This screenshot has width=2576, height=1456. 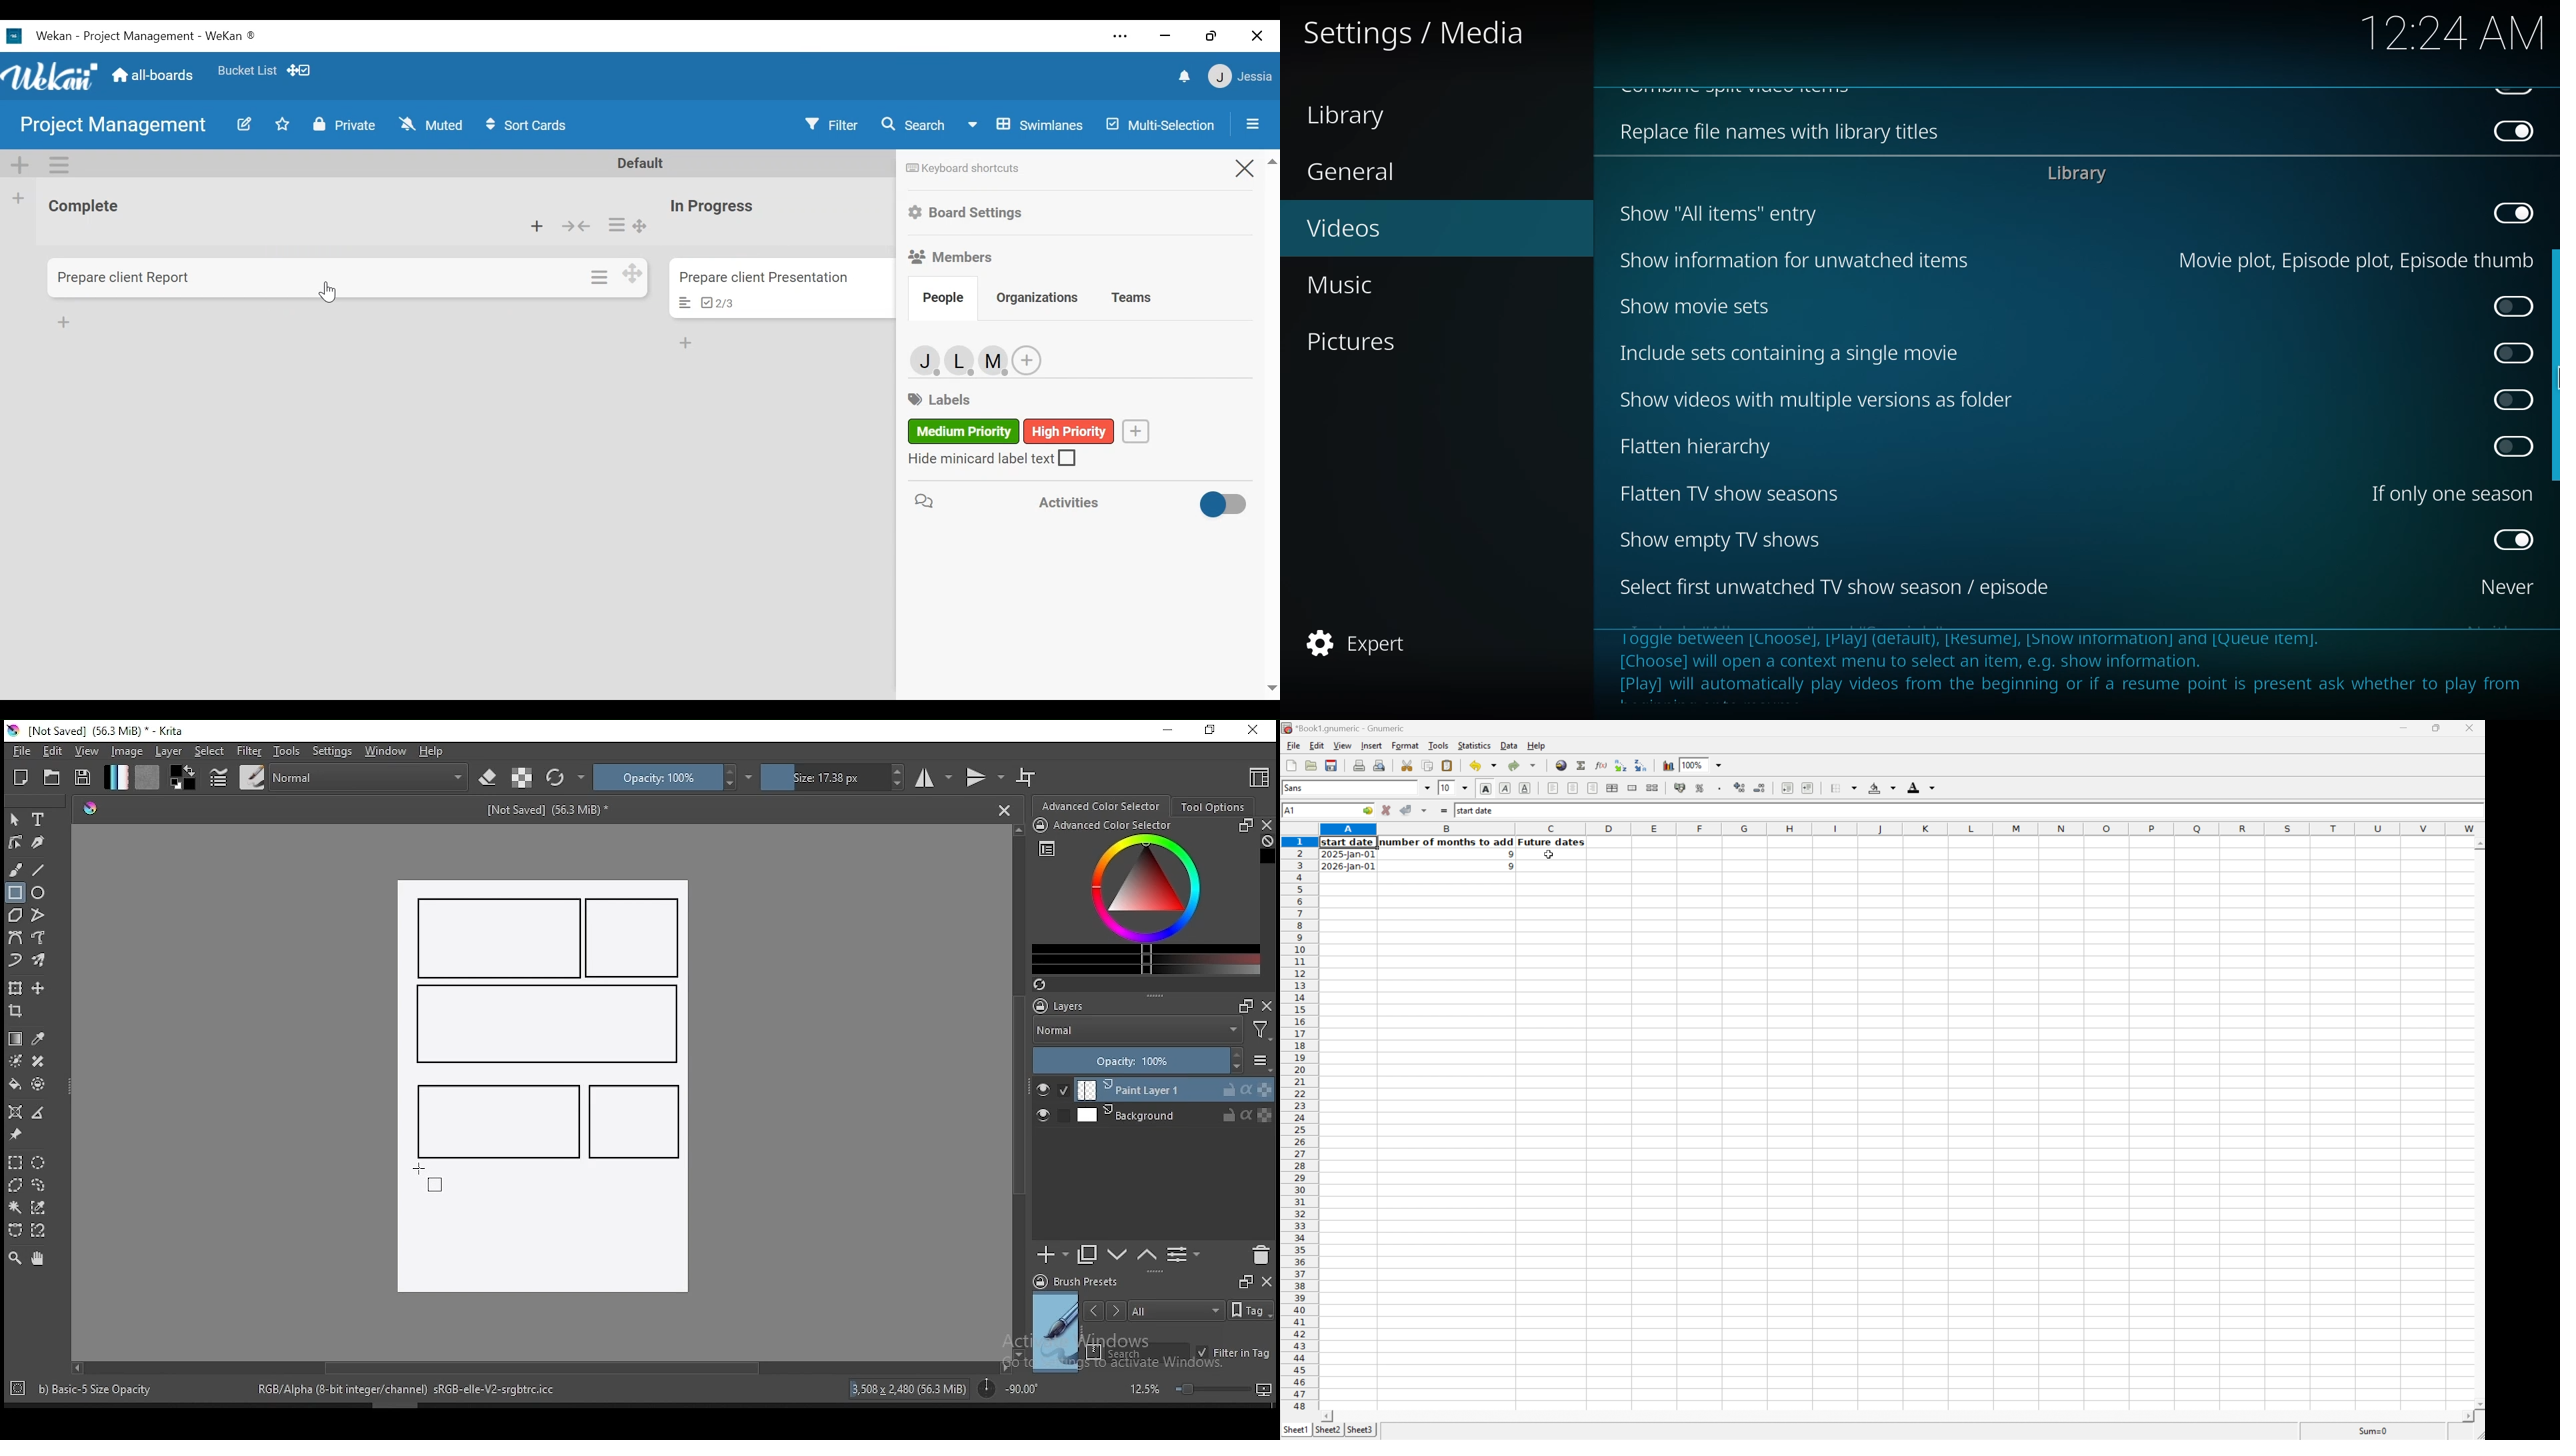 What do you see at coordinates (1406, 746) in the screenshot?
I see `Format` at bounding box center [1406, 746].